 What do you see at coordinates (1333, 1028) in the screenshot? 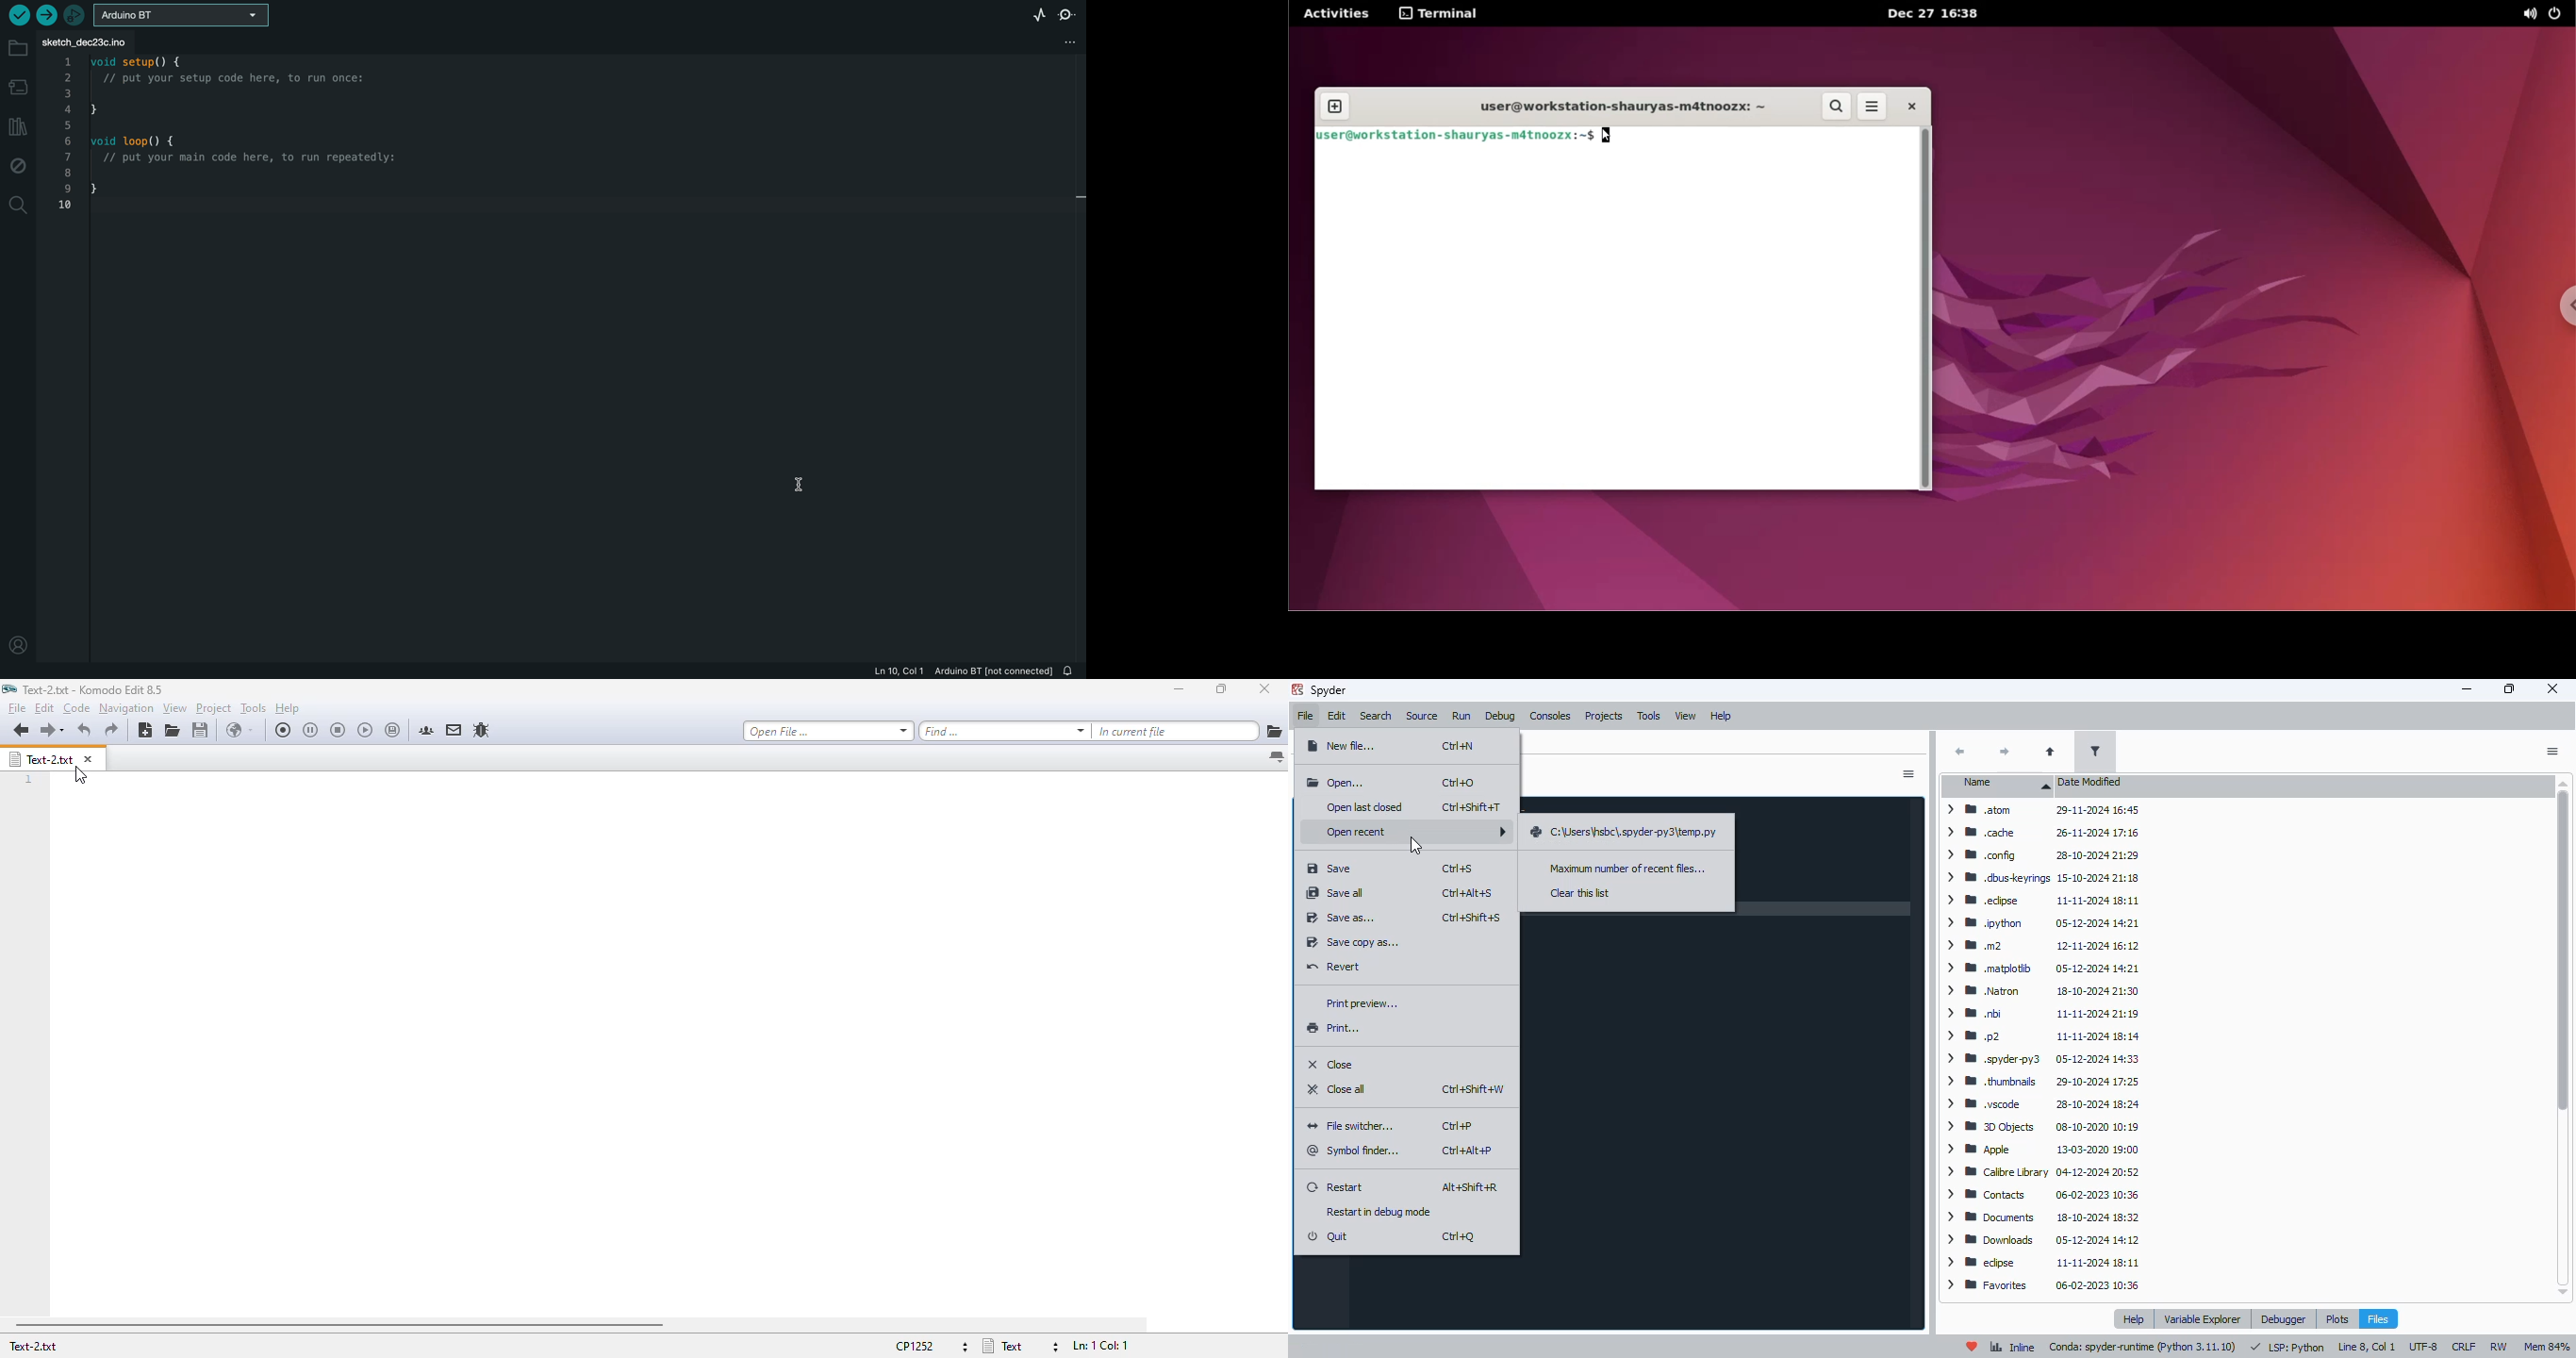
I see `print` at bounding box center [1333, 1028].